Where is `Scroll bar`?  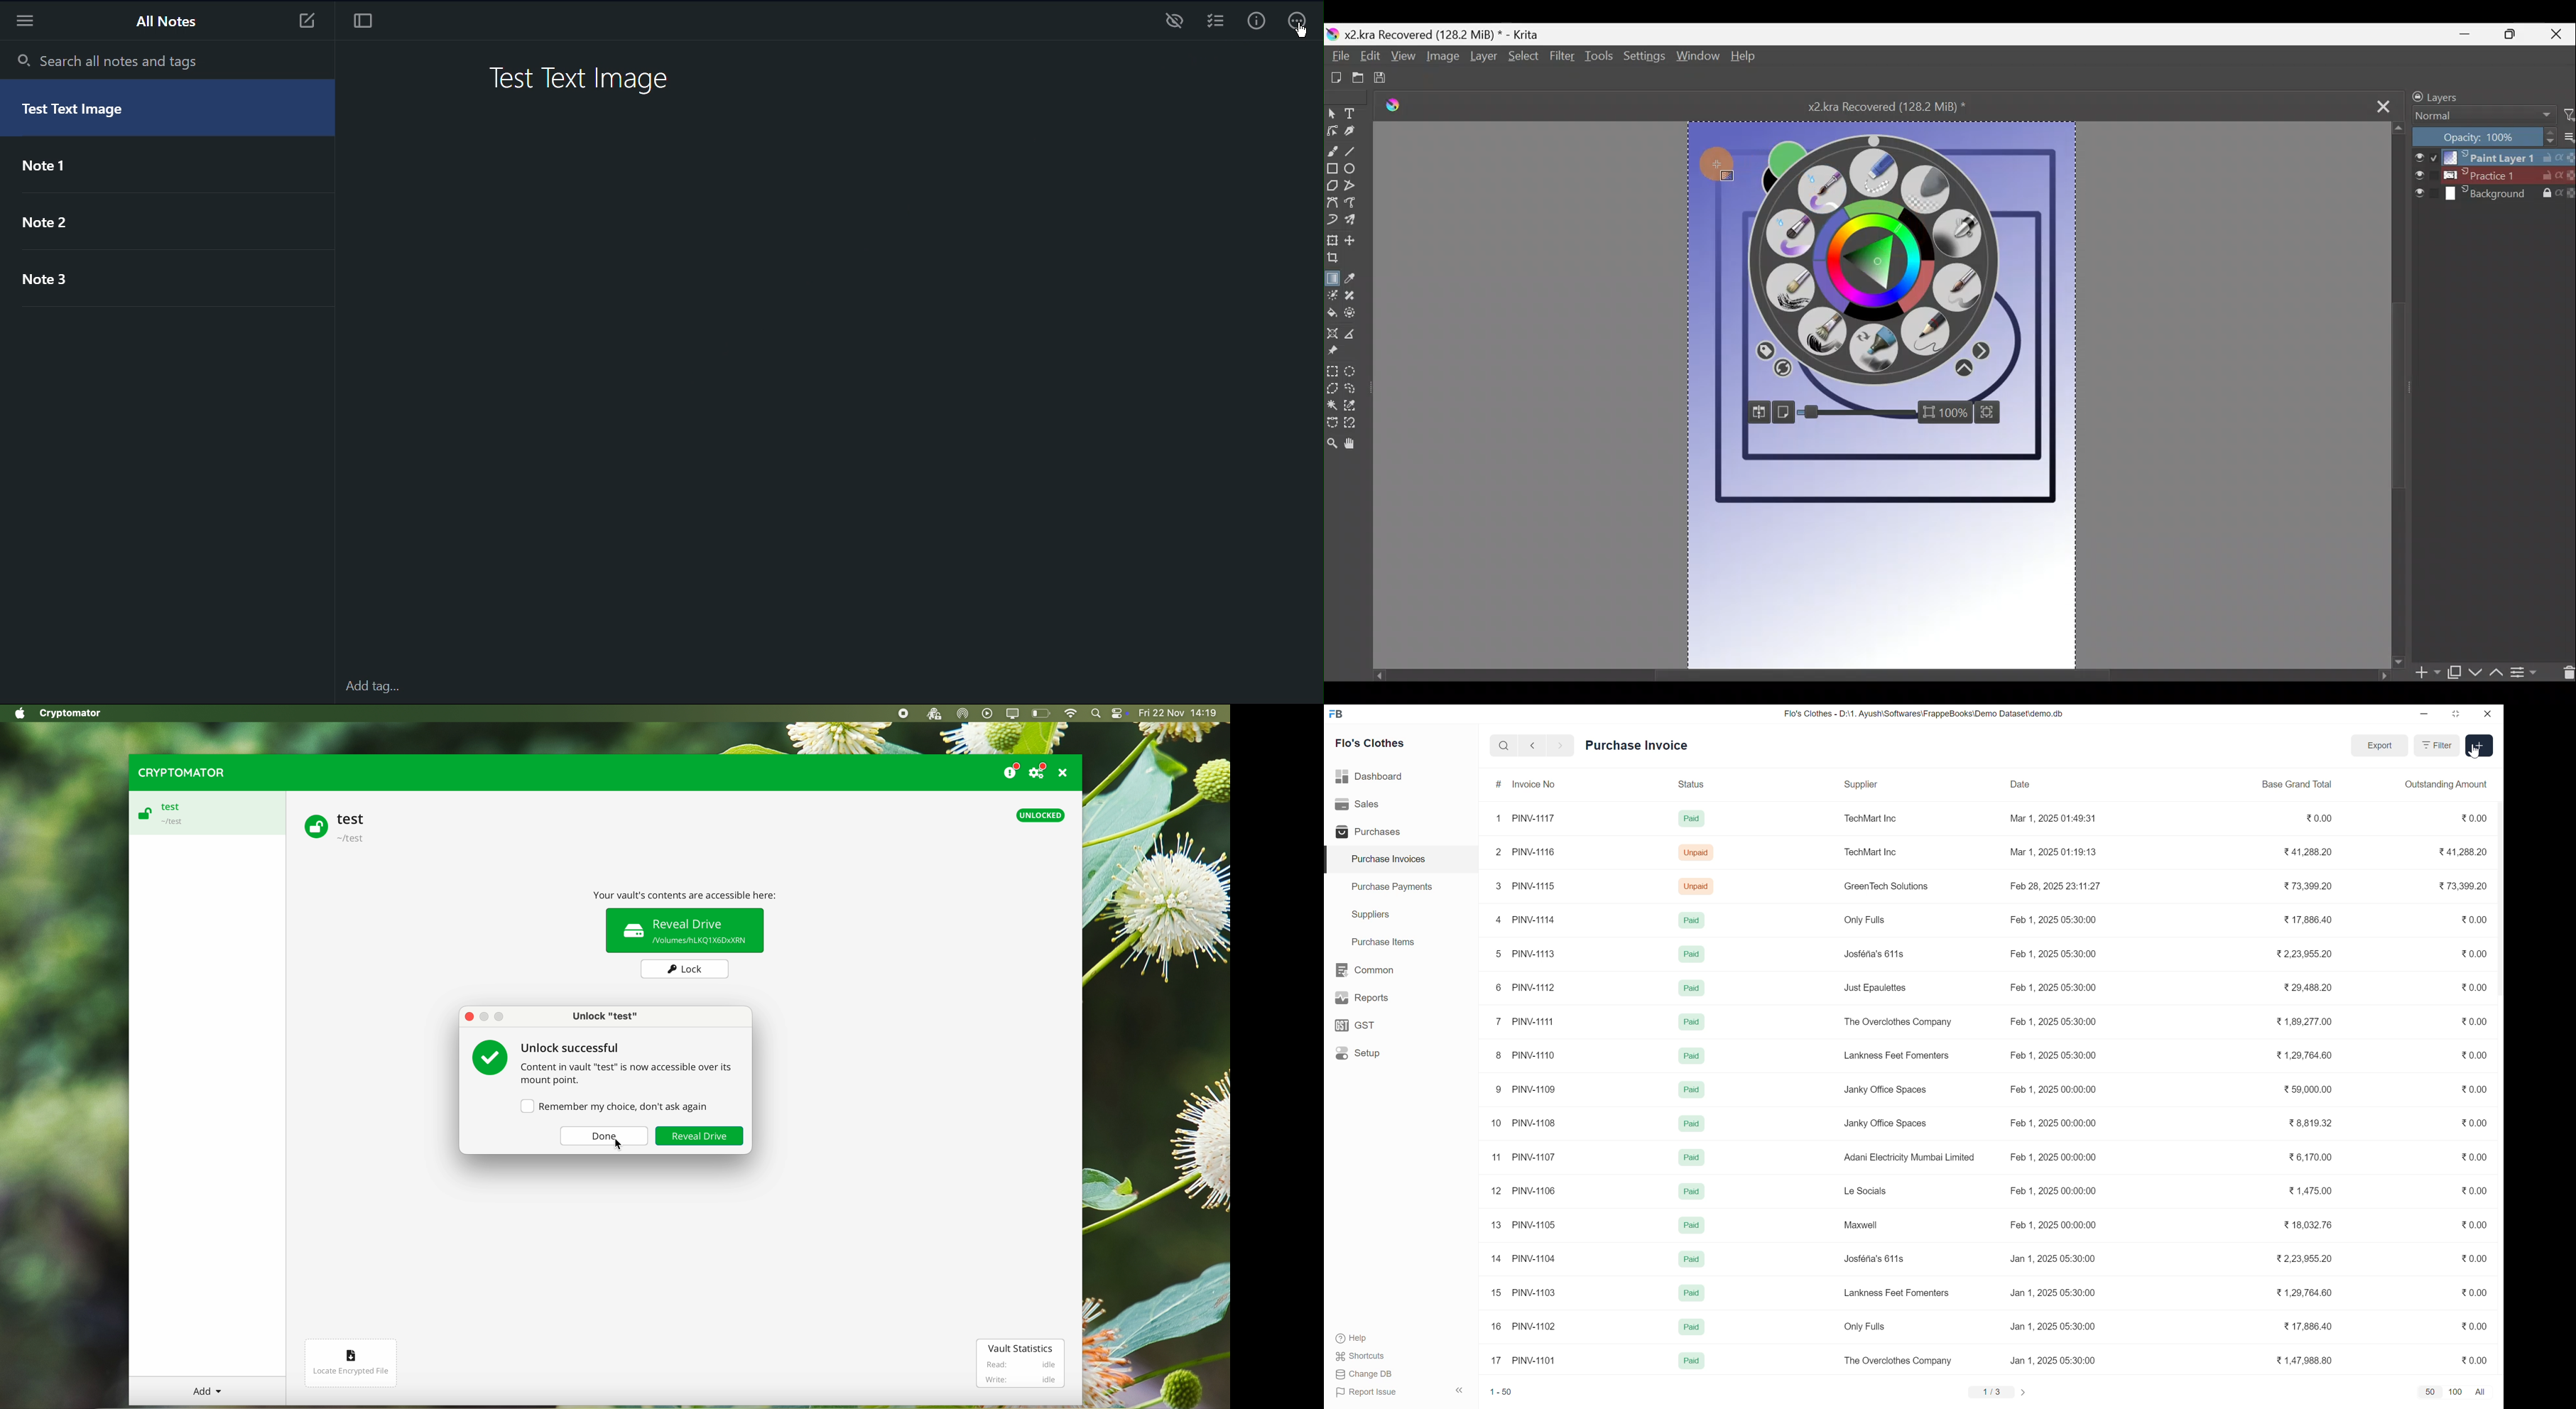 Scroll bar is located at coordinates (1878, 671).